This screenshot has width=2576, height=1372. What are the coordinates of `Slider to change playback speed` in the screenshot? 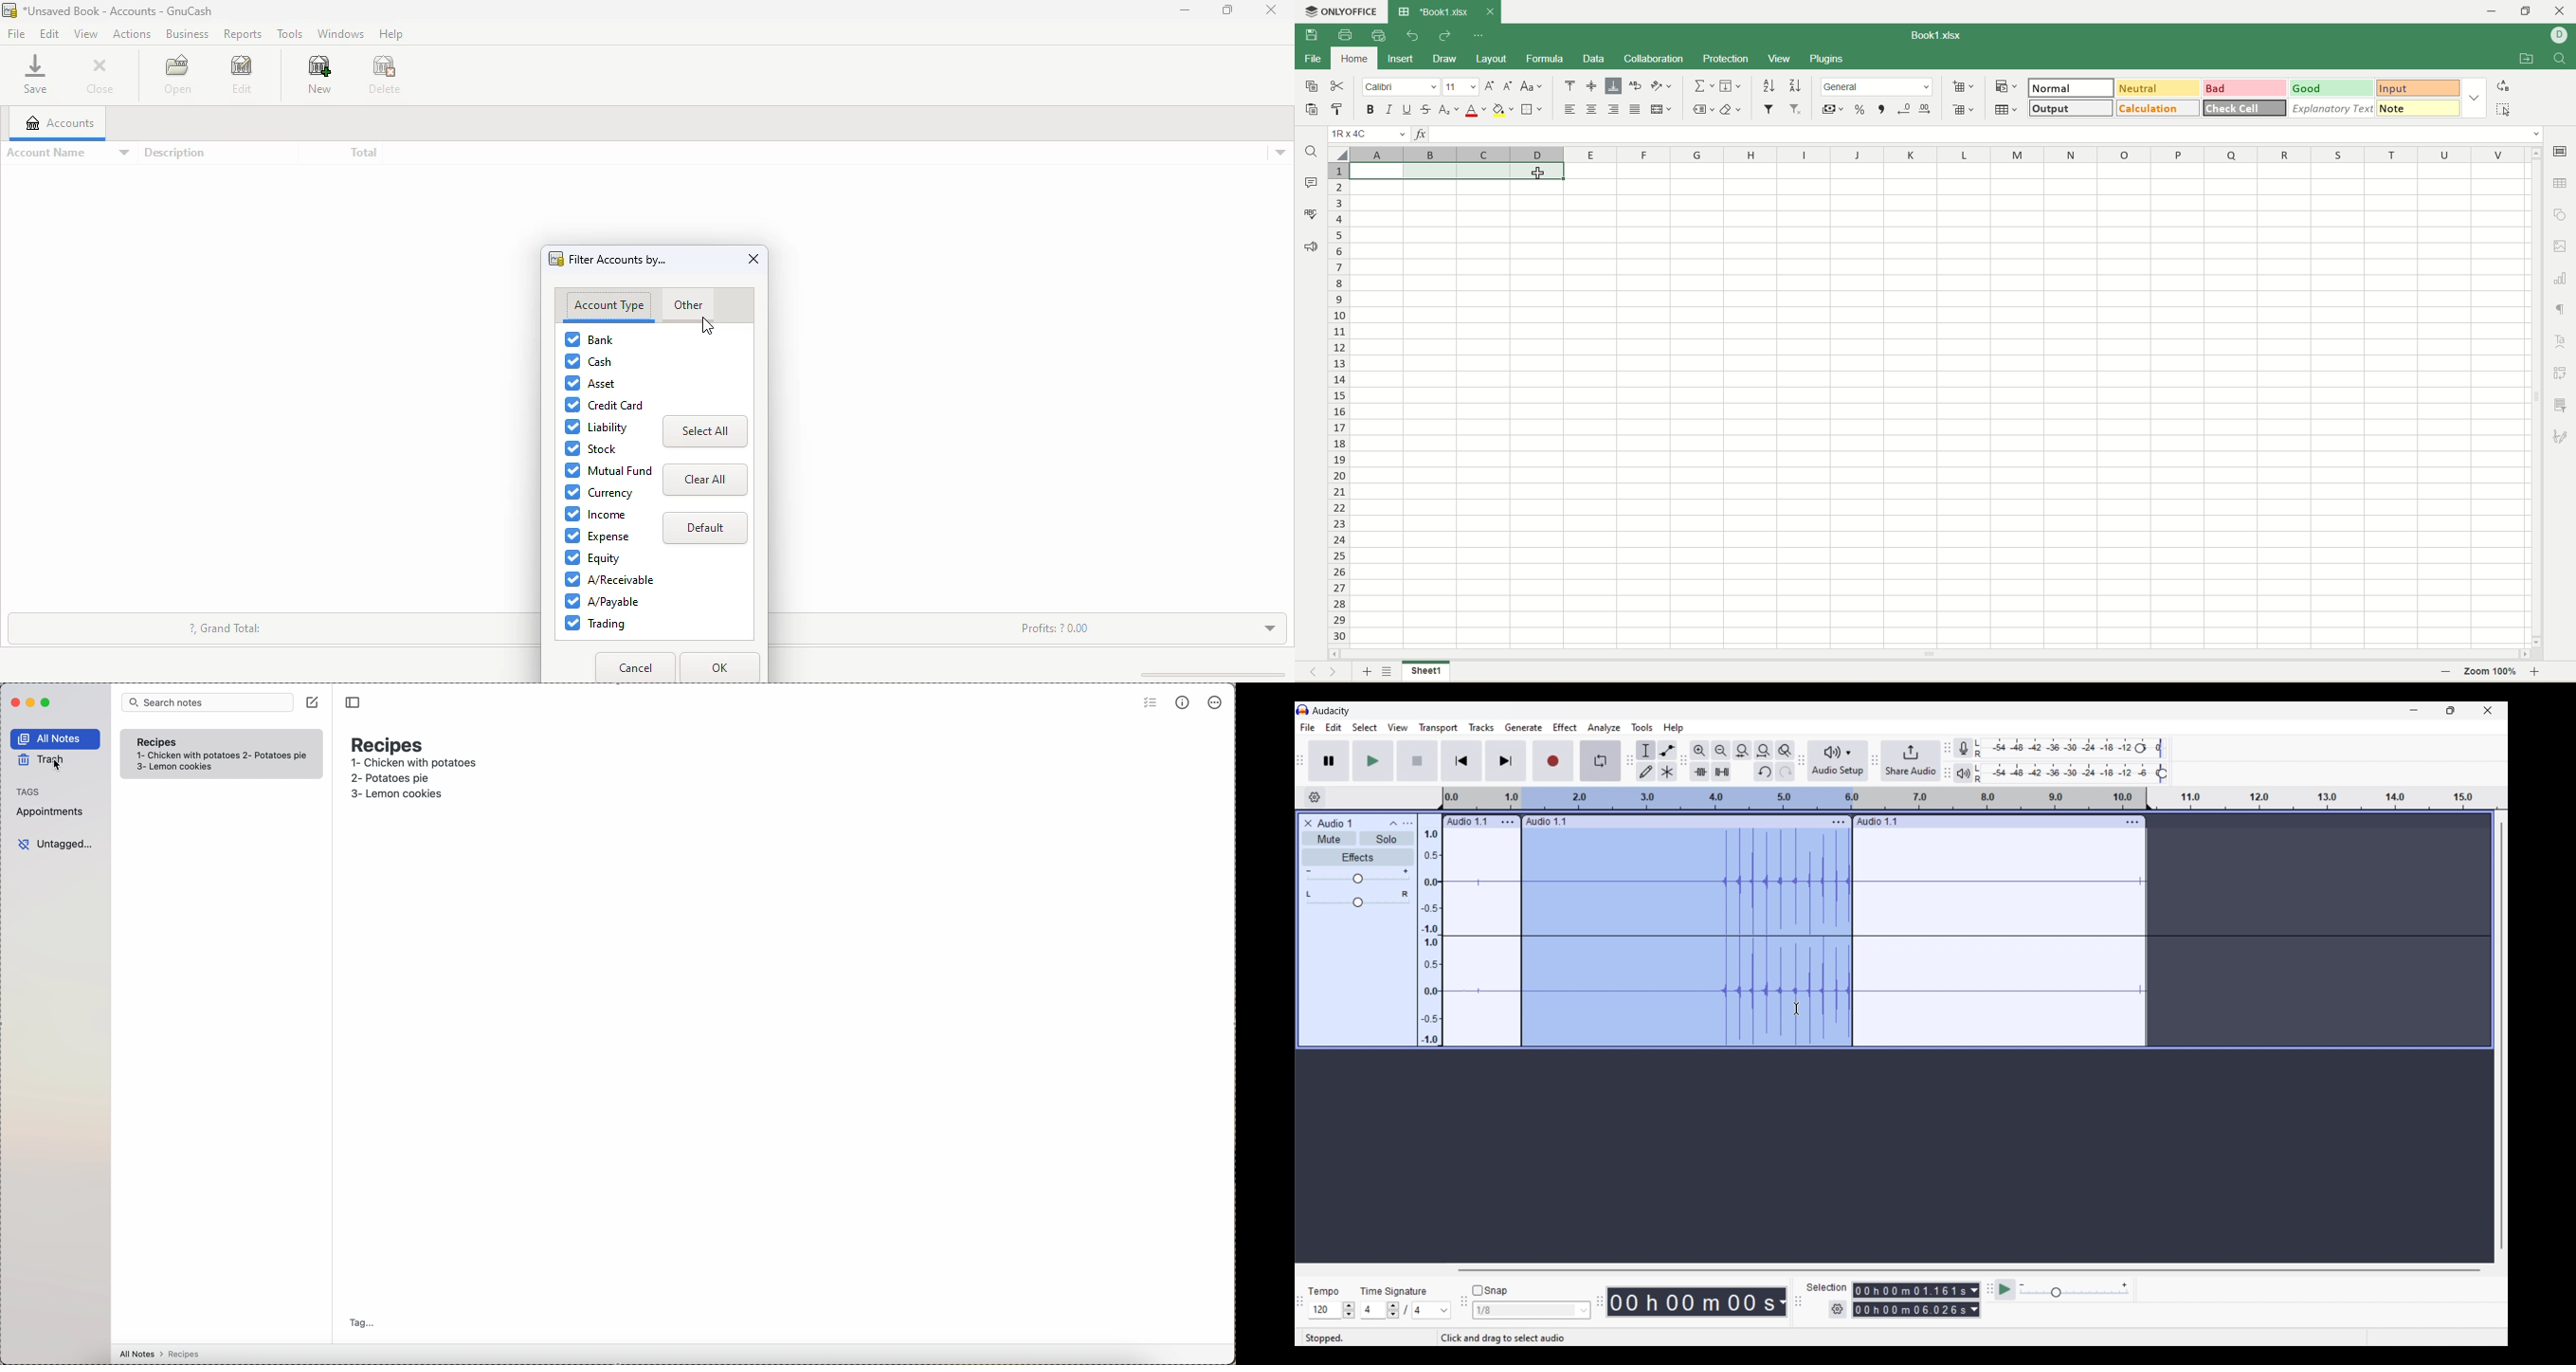 It's located at (2074, 1294).